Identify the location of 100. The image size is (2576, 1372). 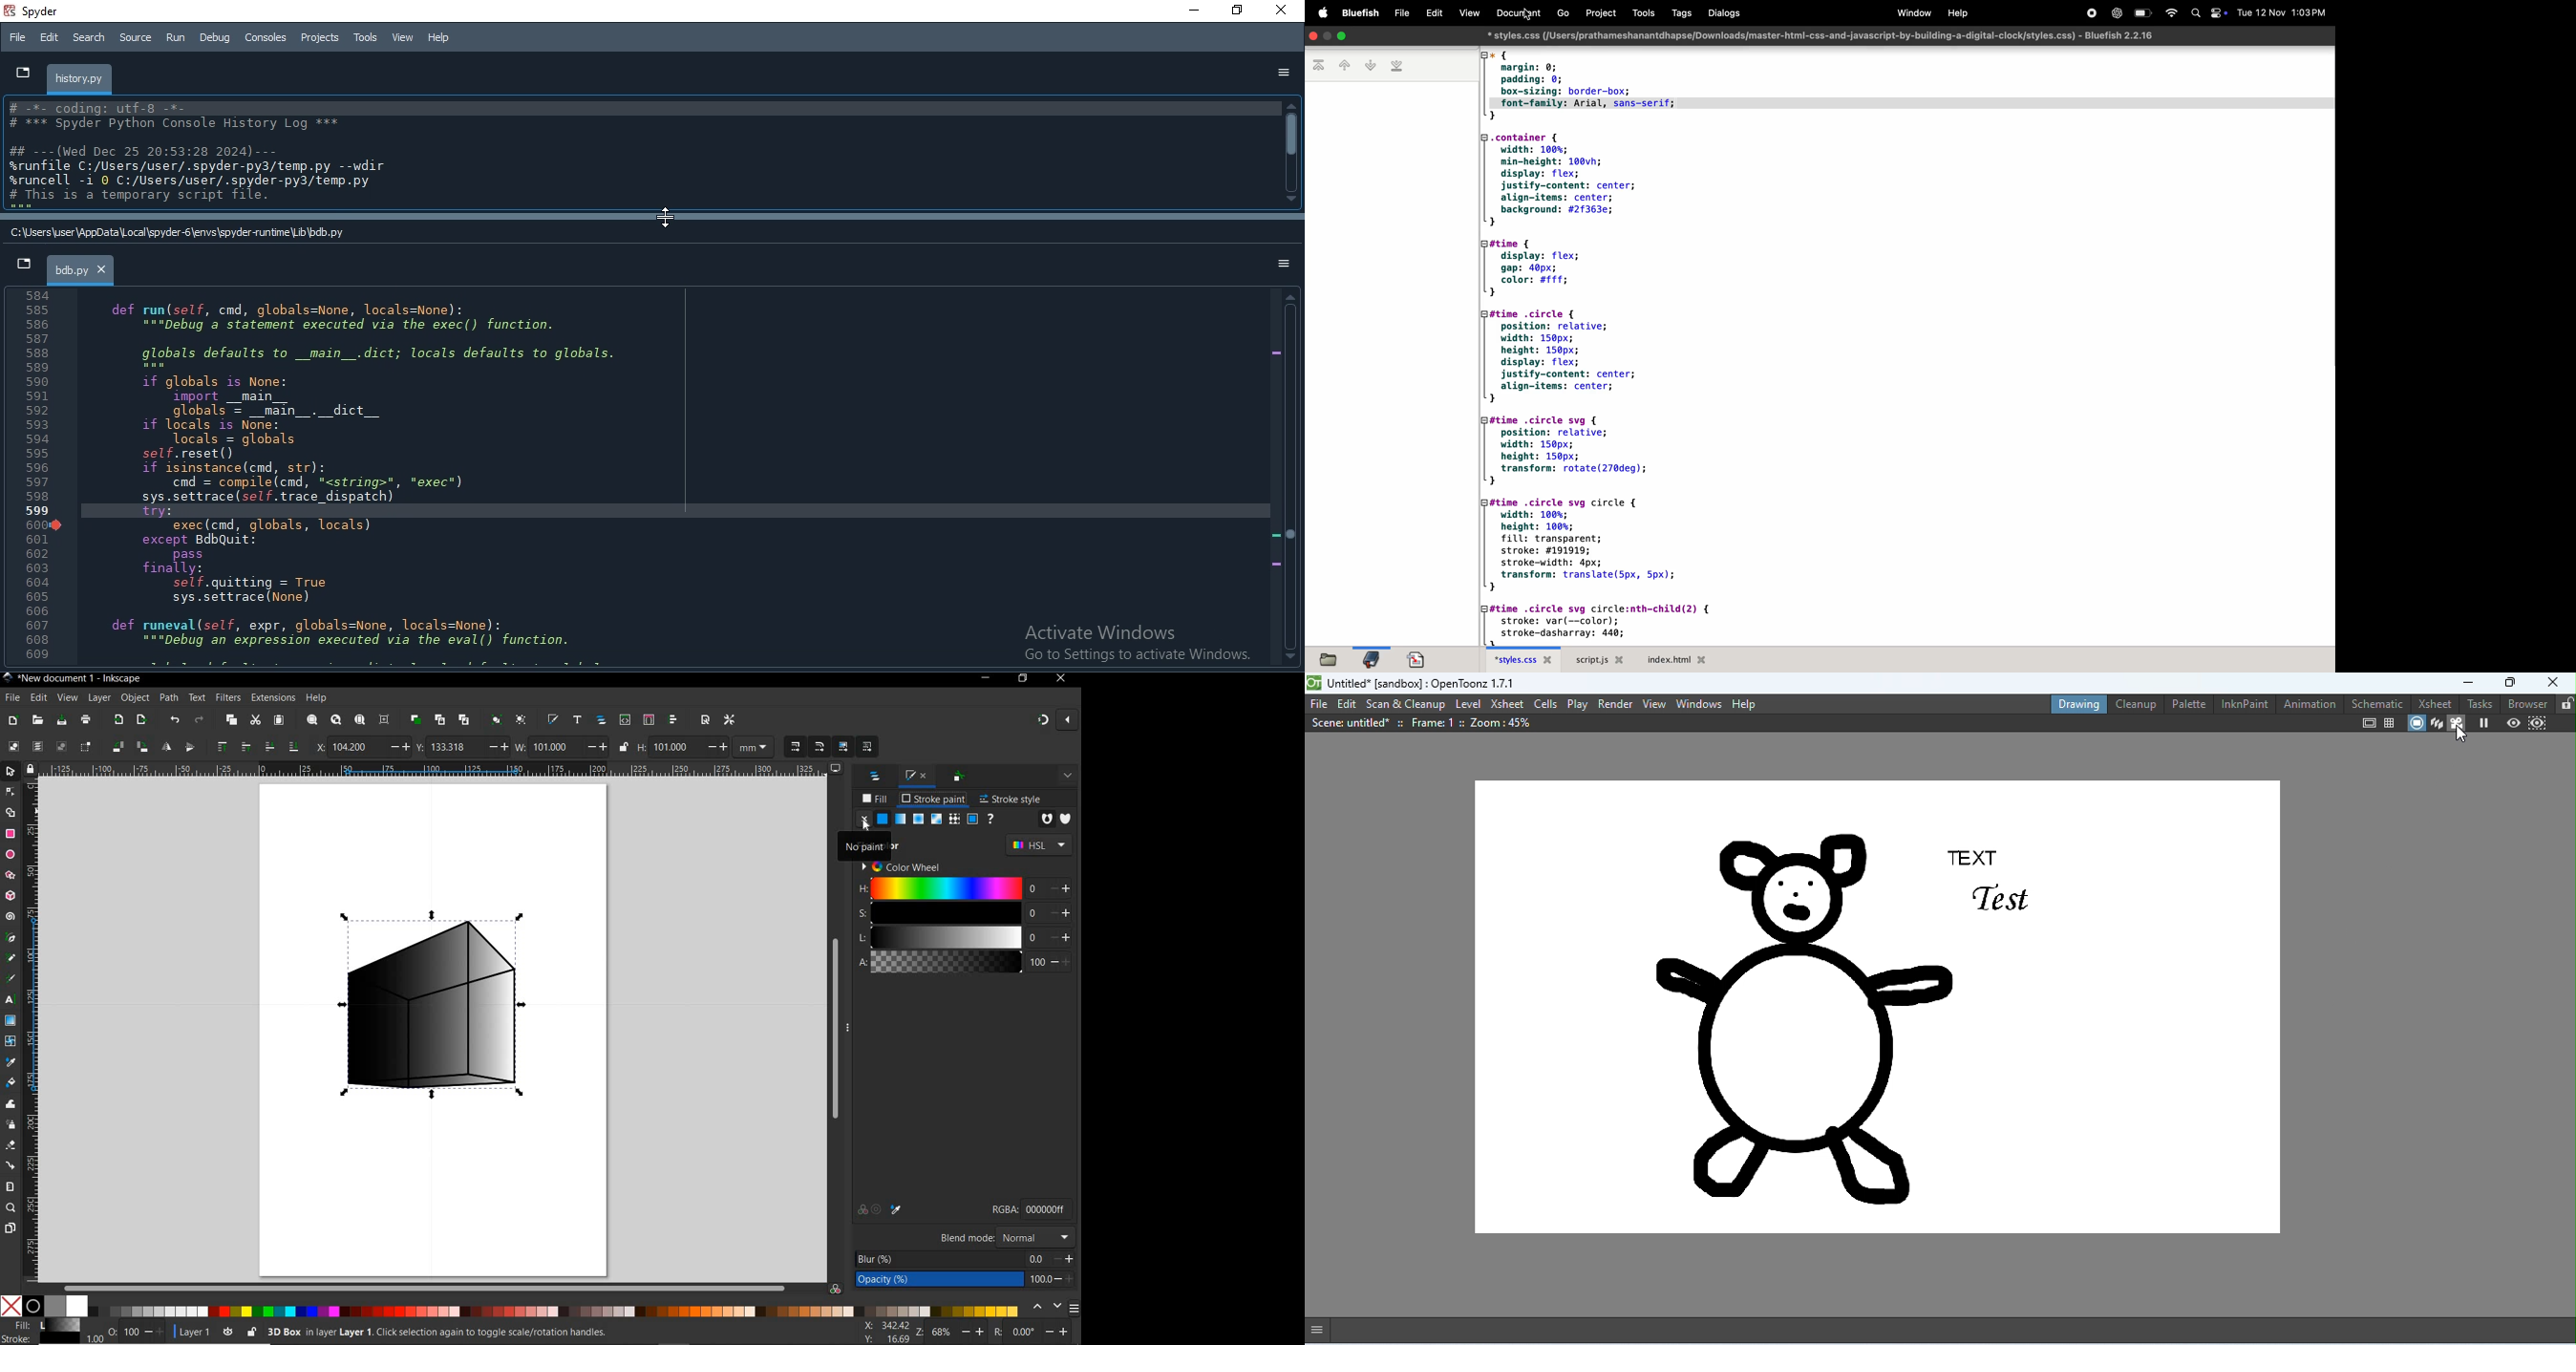
(131, 1331).